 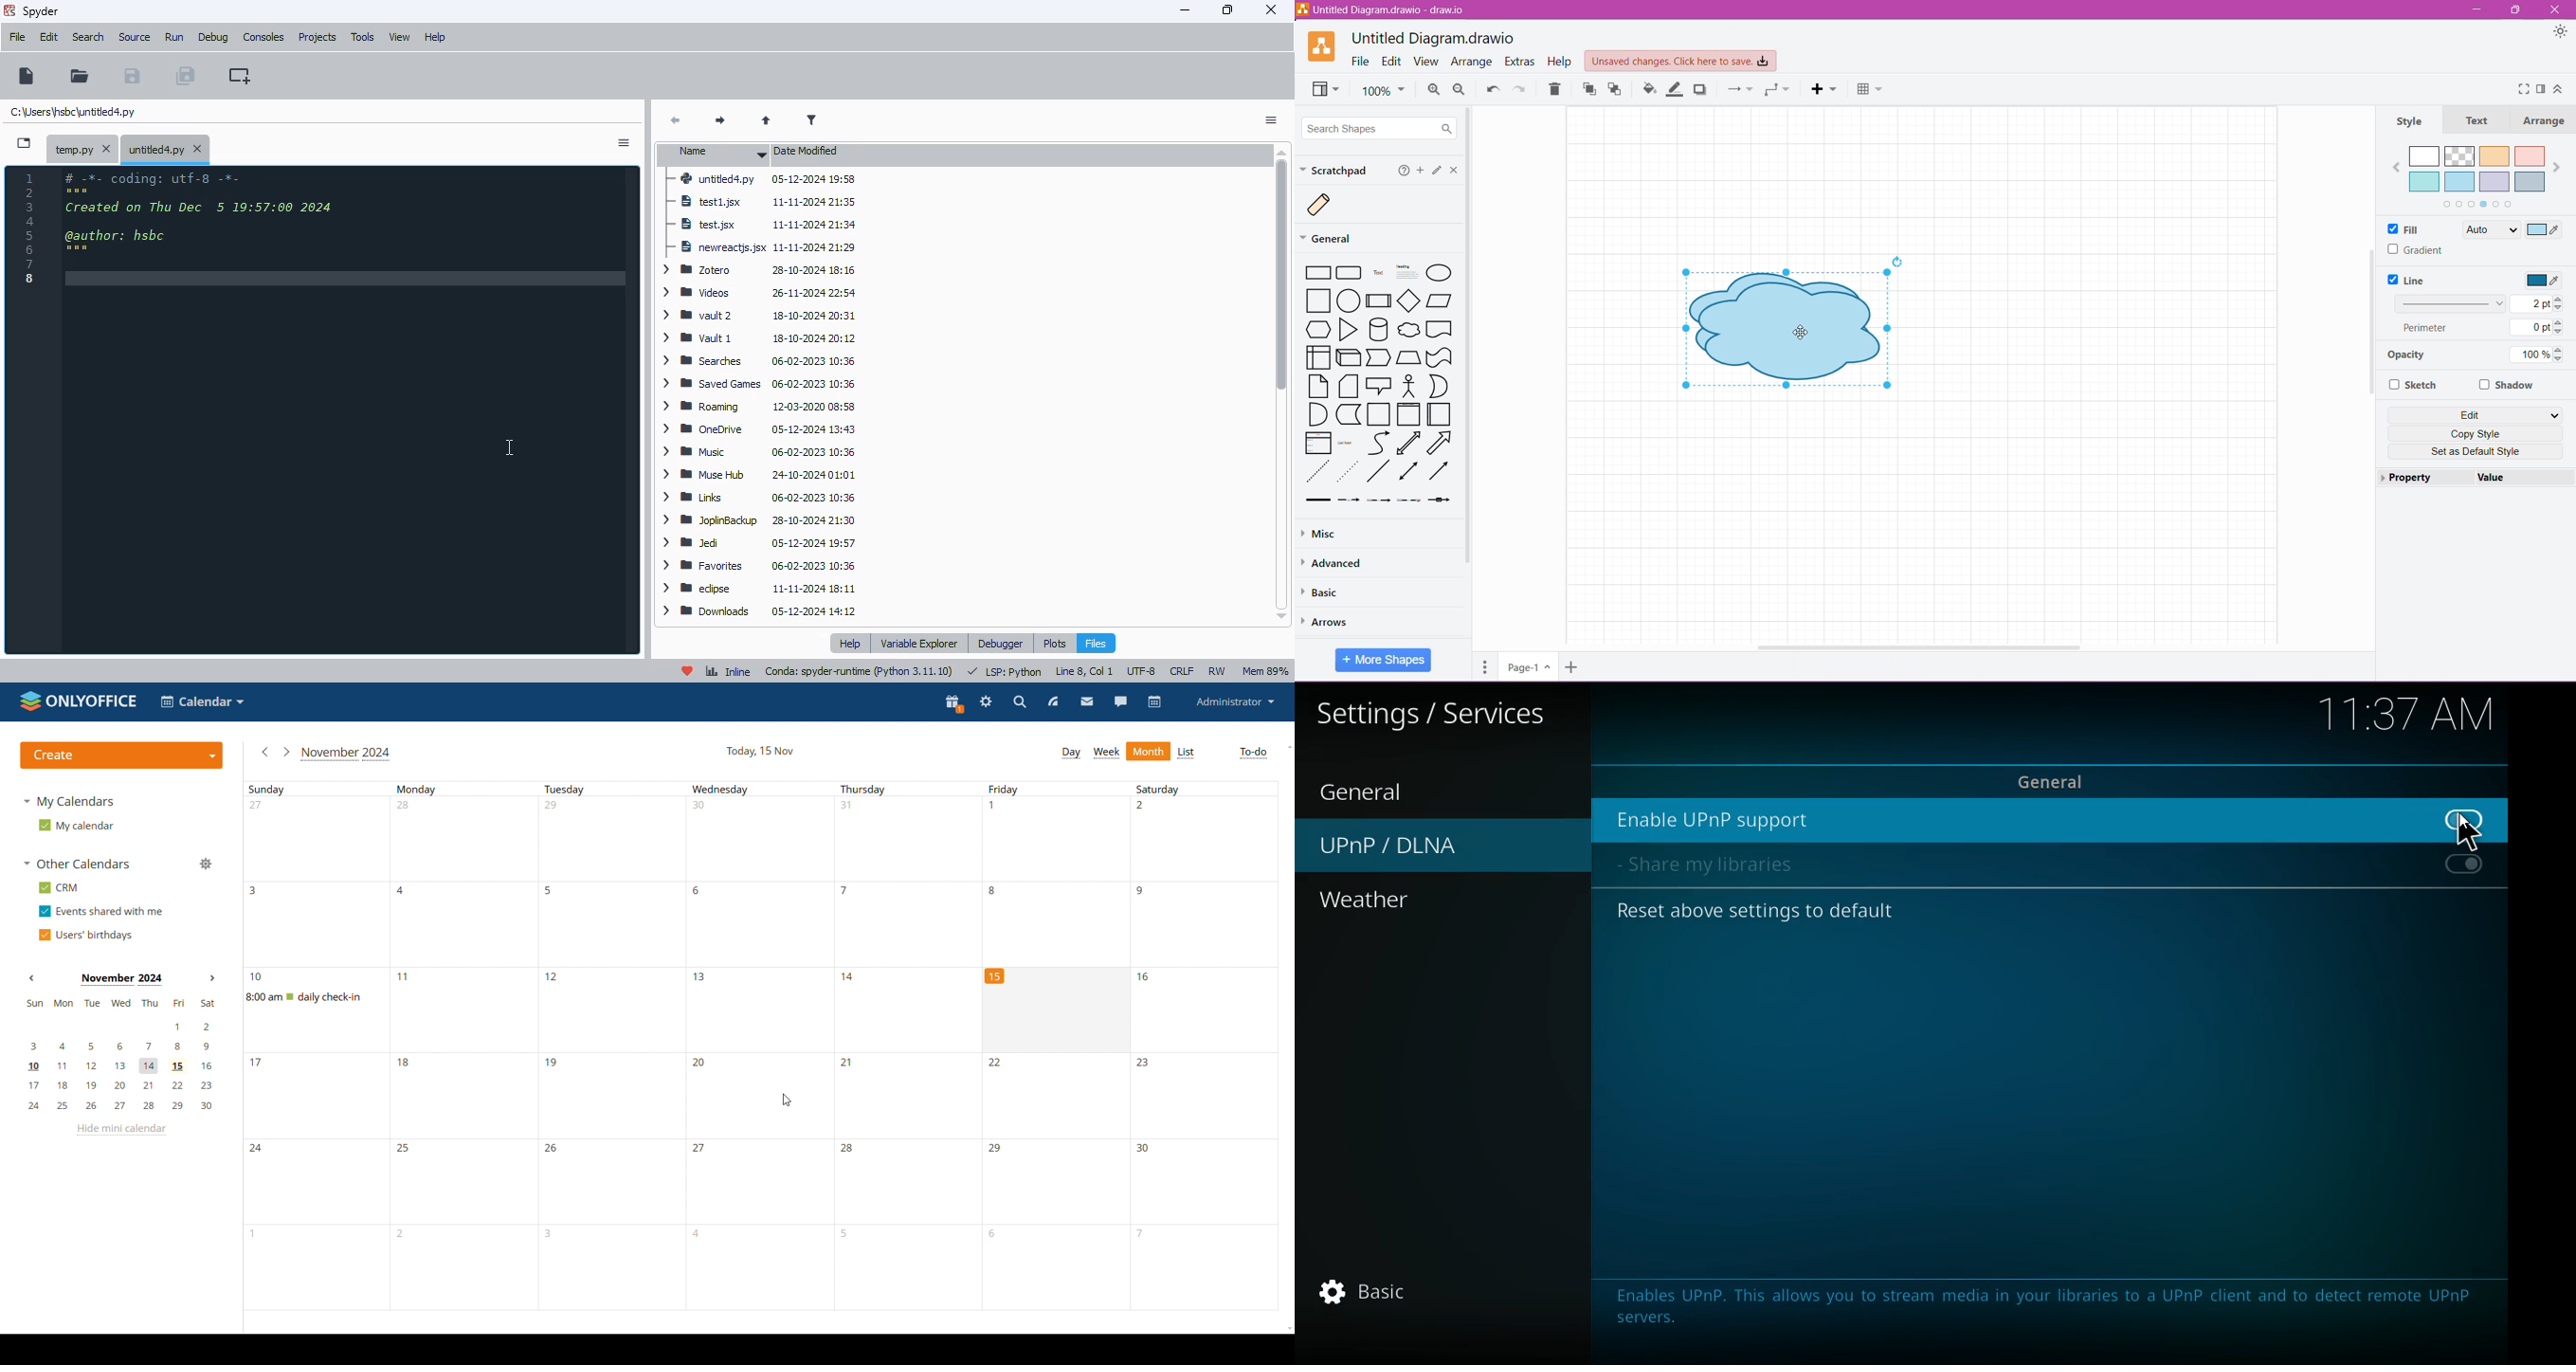 What do you see at coordinates (710, 610) in the screenshot?
I see `downloads` at bounding box center [710, 610].